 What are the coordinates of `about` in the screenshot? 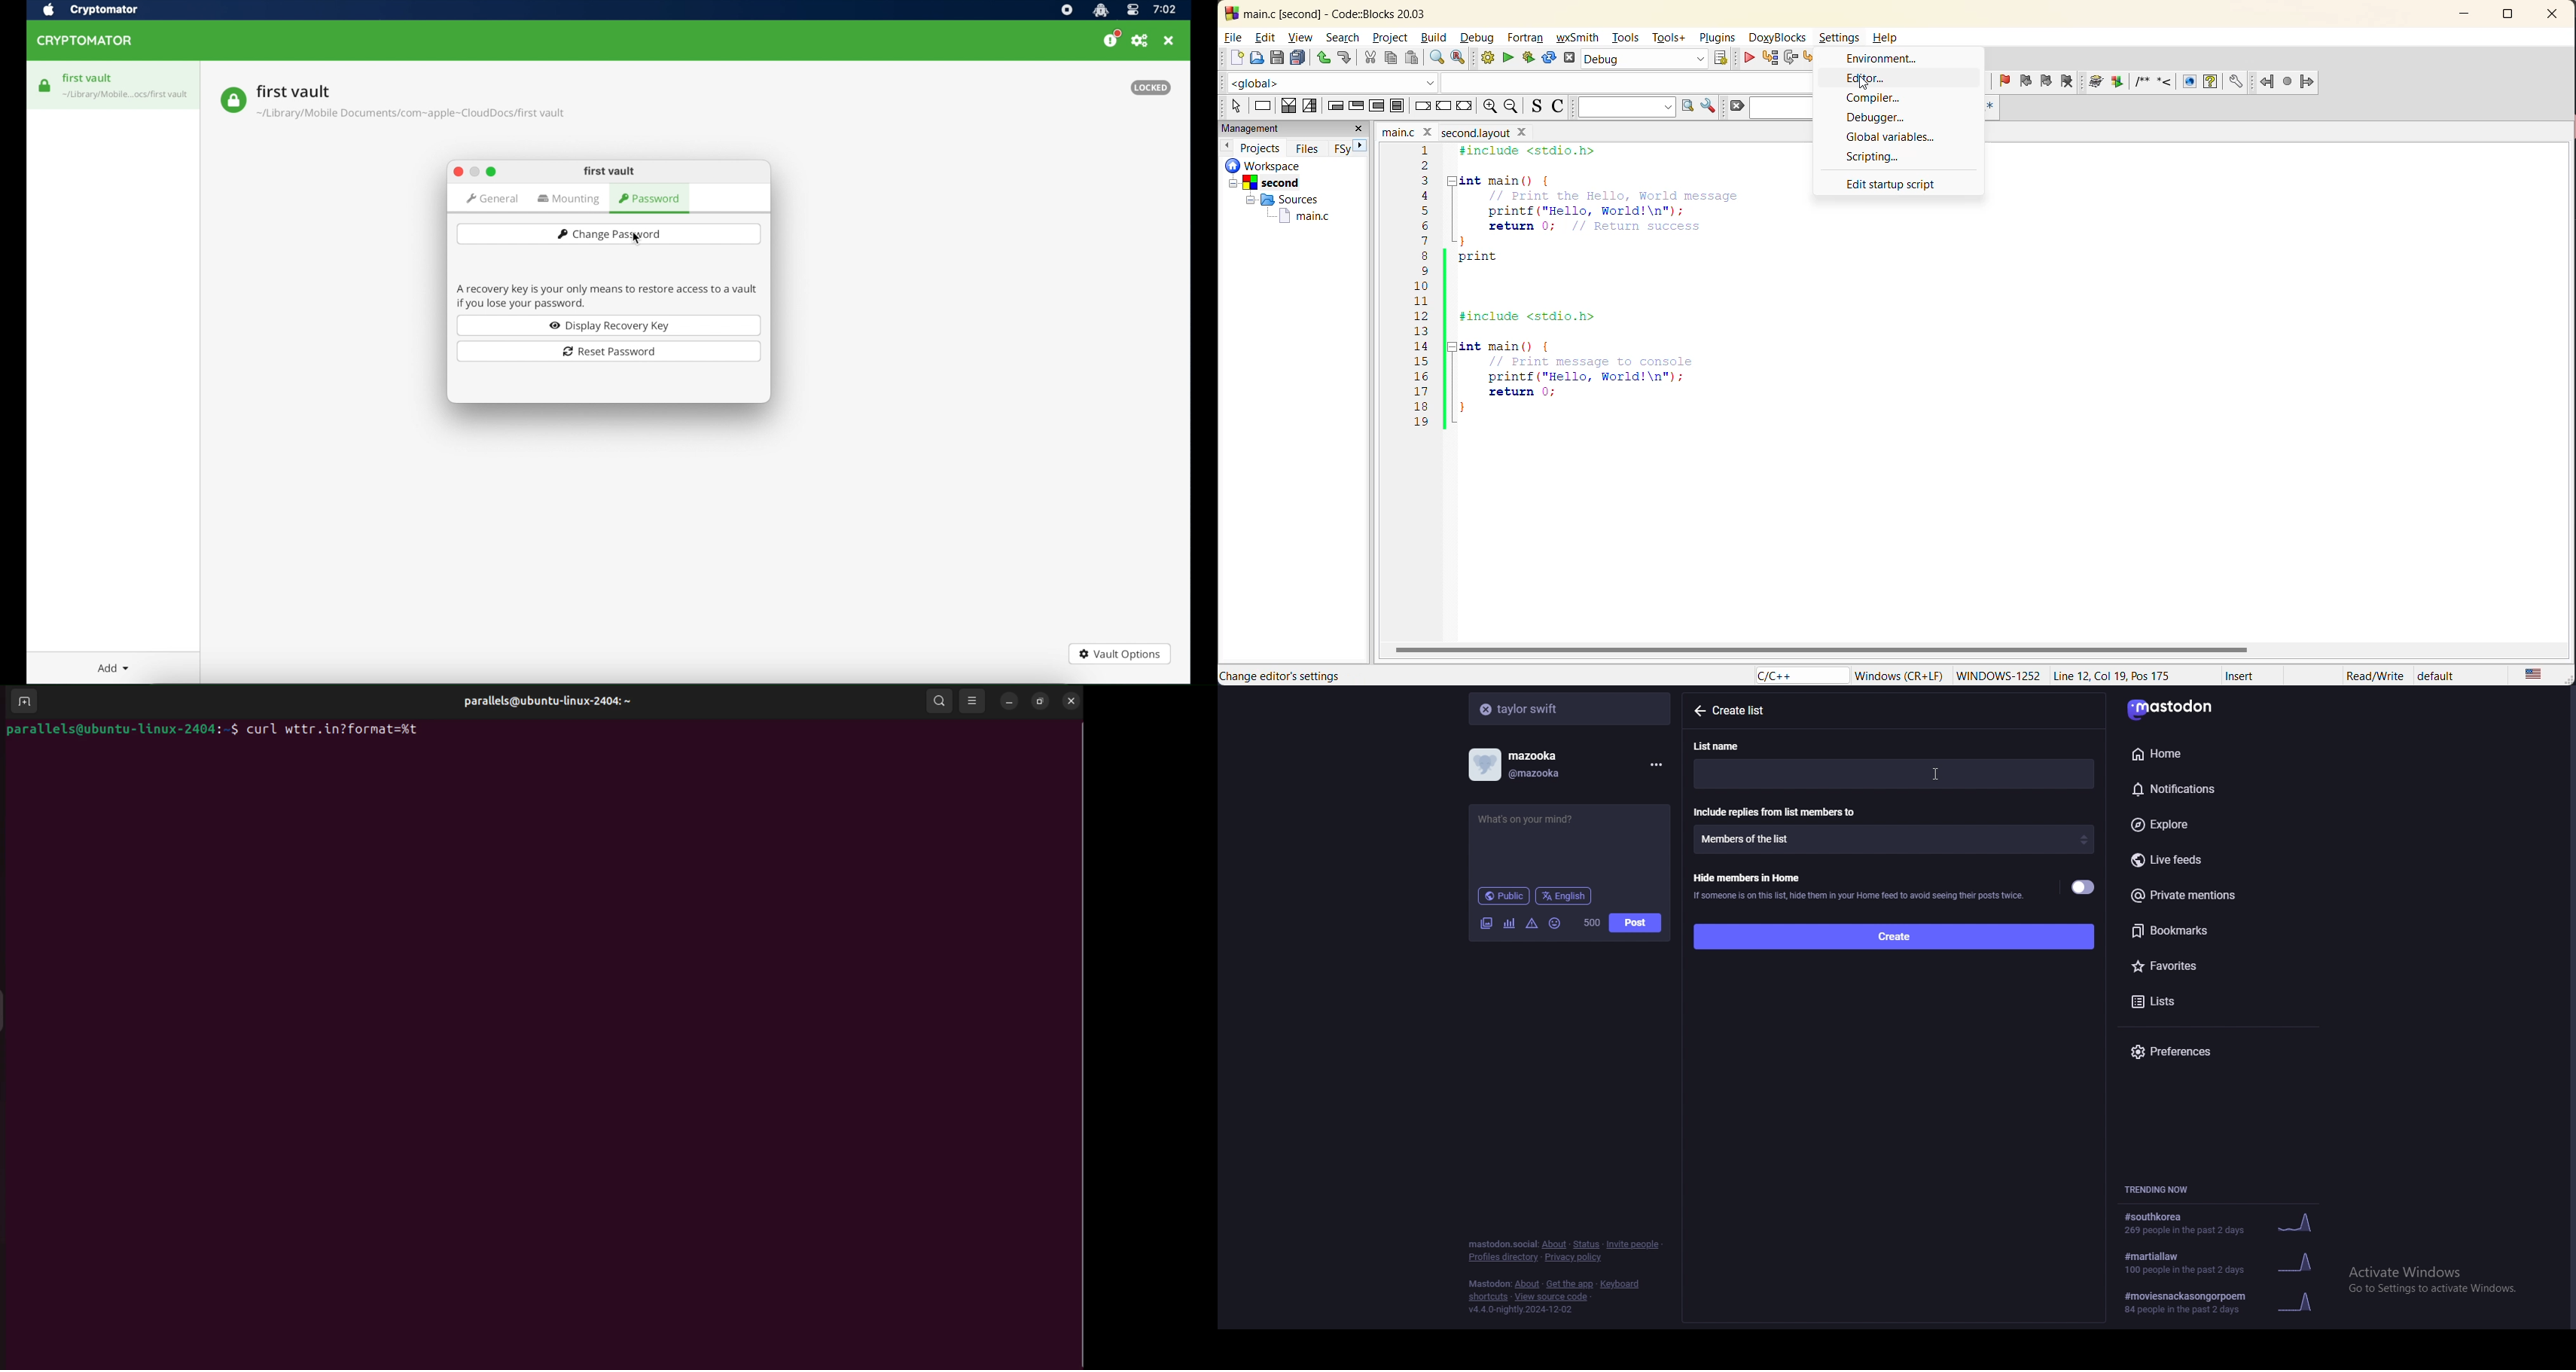 It's located at (1528, 1285).